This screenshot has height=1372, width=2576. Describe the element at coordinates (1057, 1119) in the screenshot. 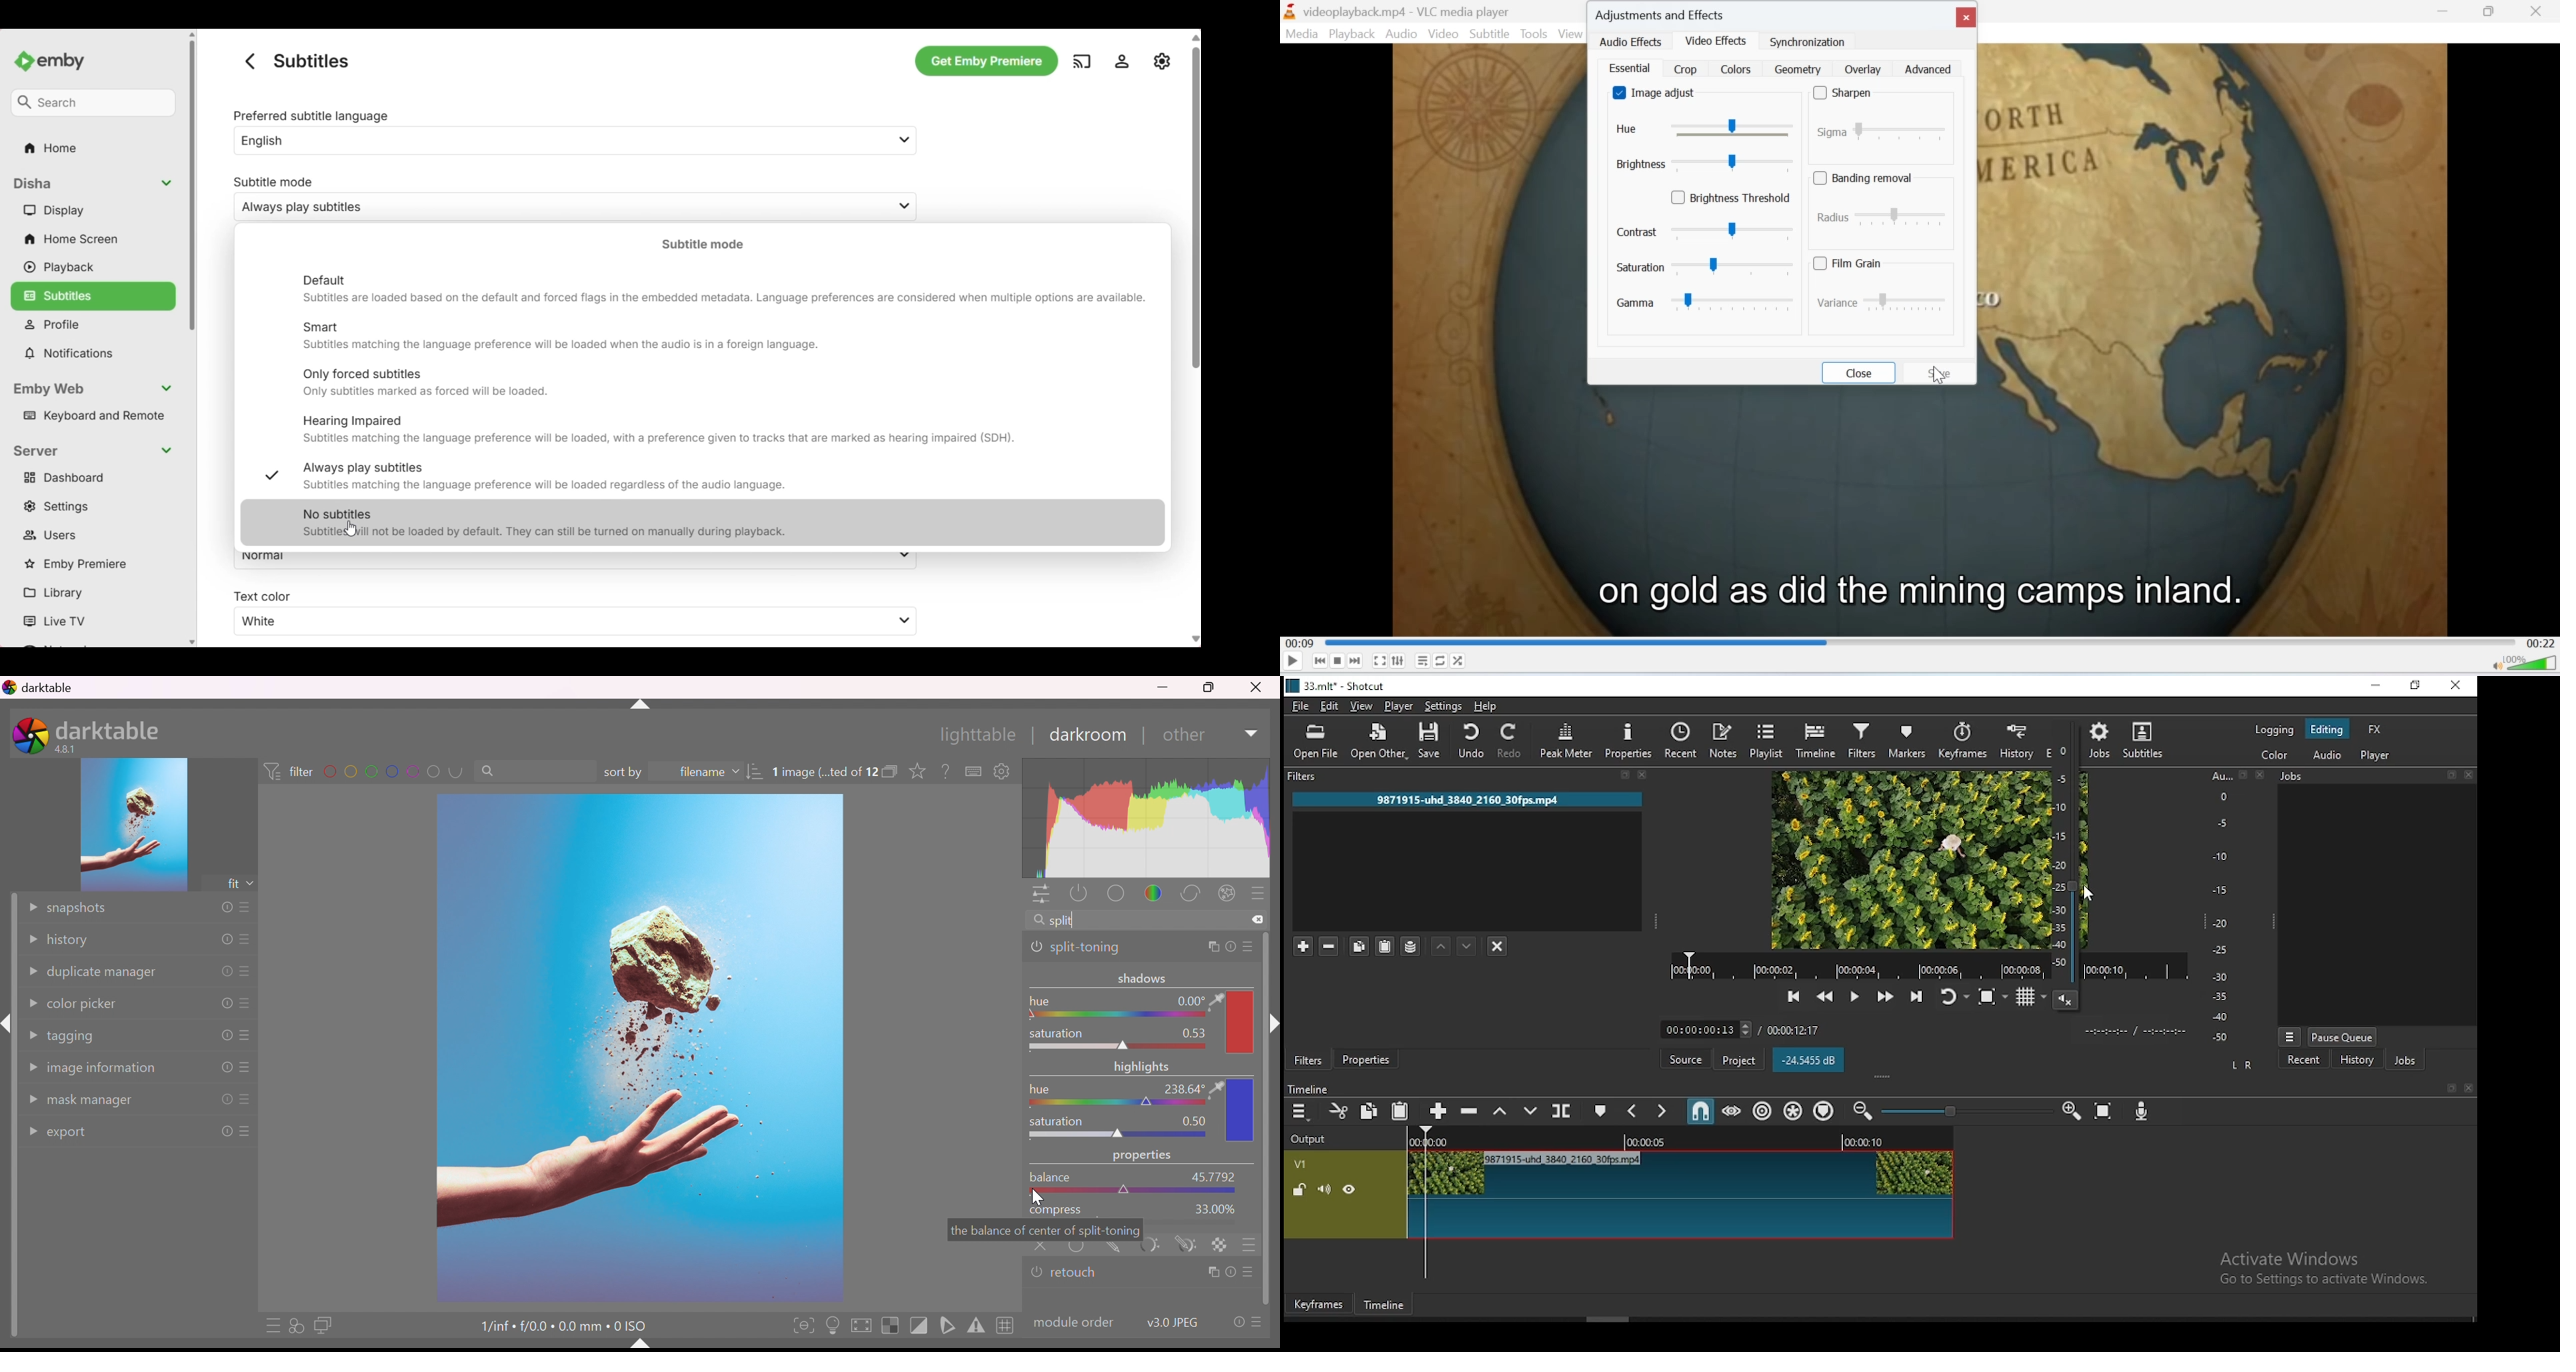

I see `saturation` at that location.